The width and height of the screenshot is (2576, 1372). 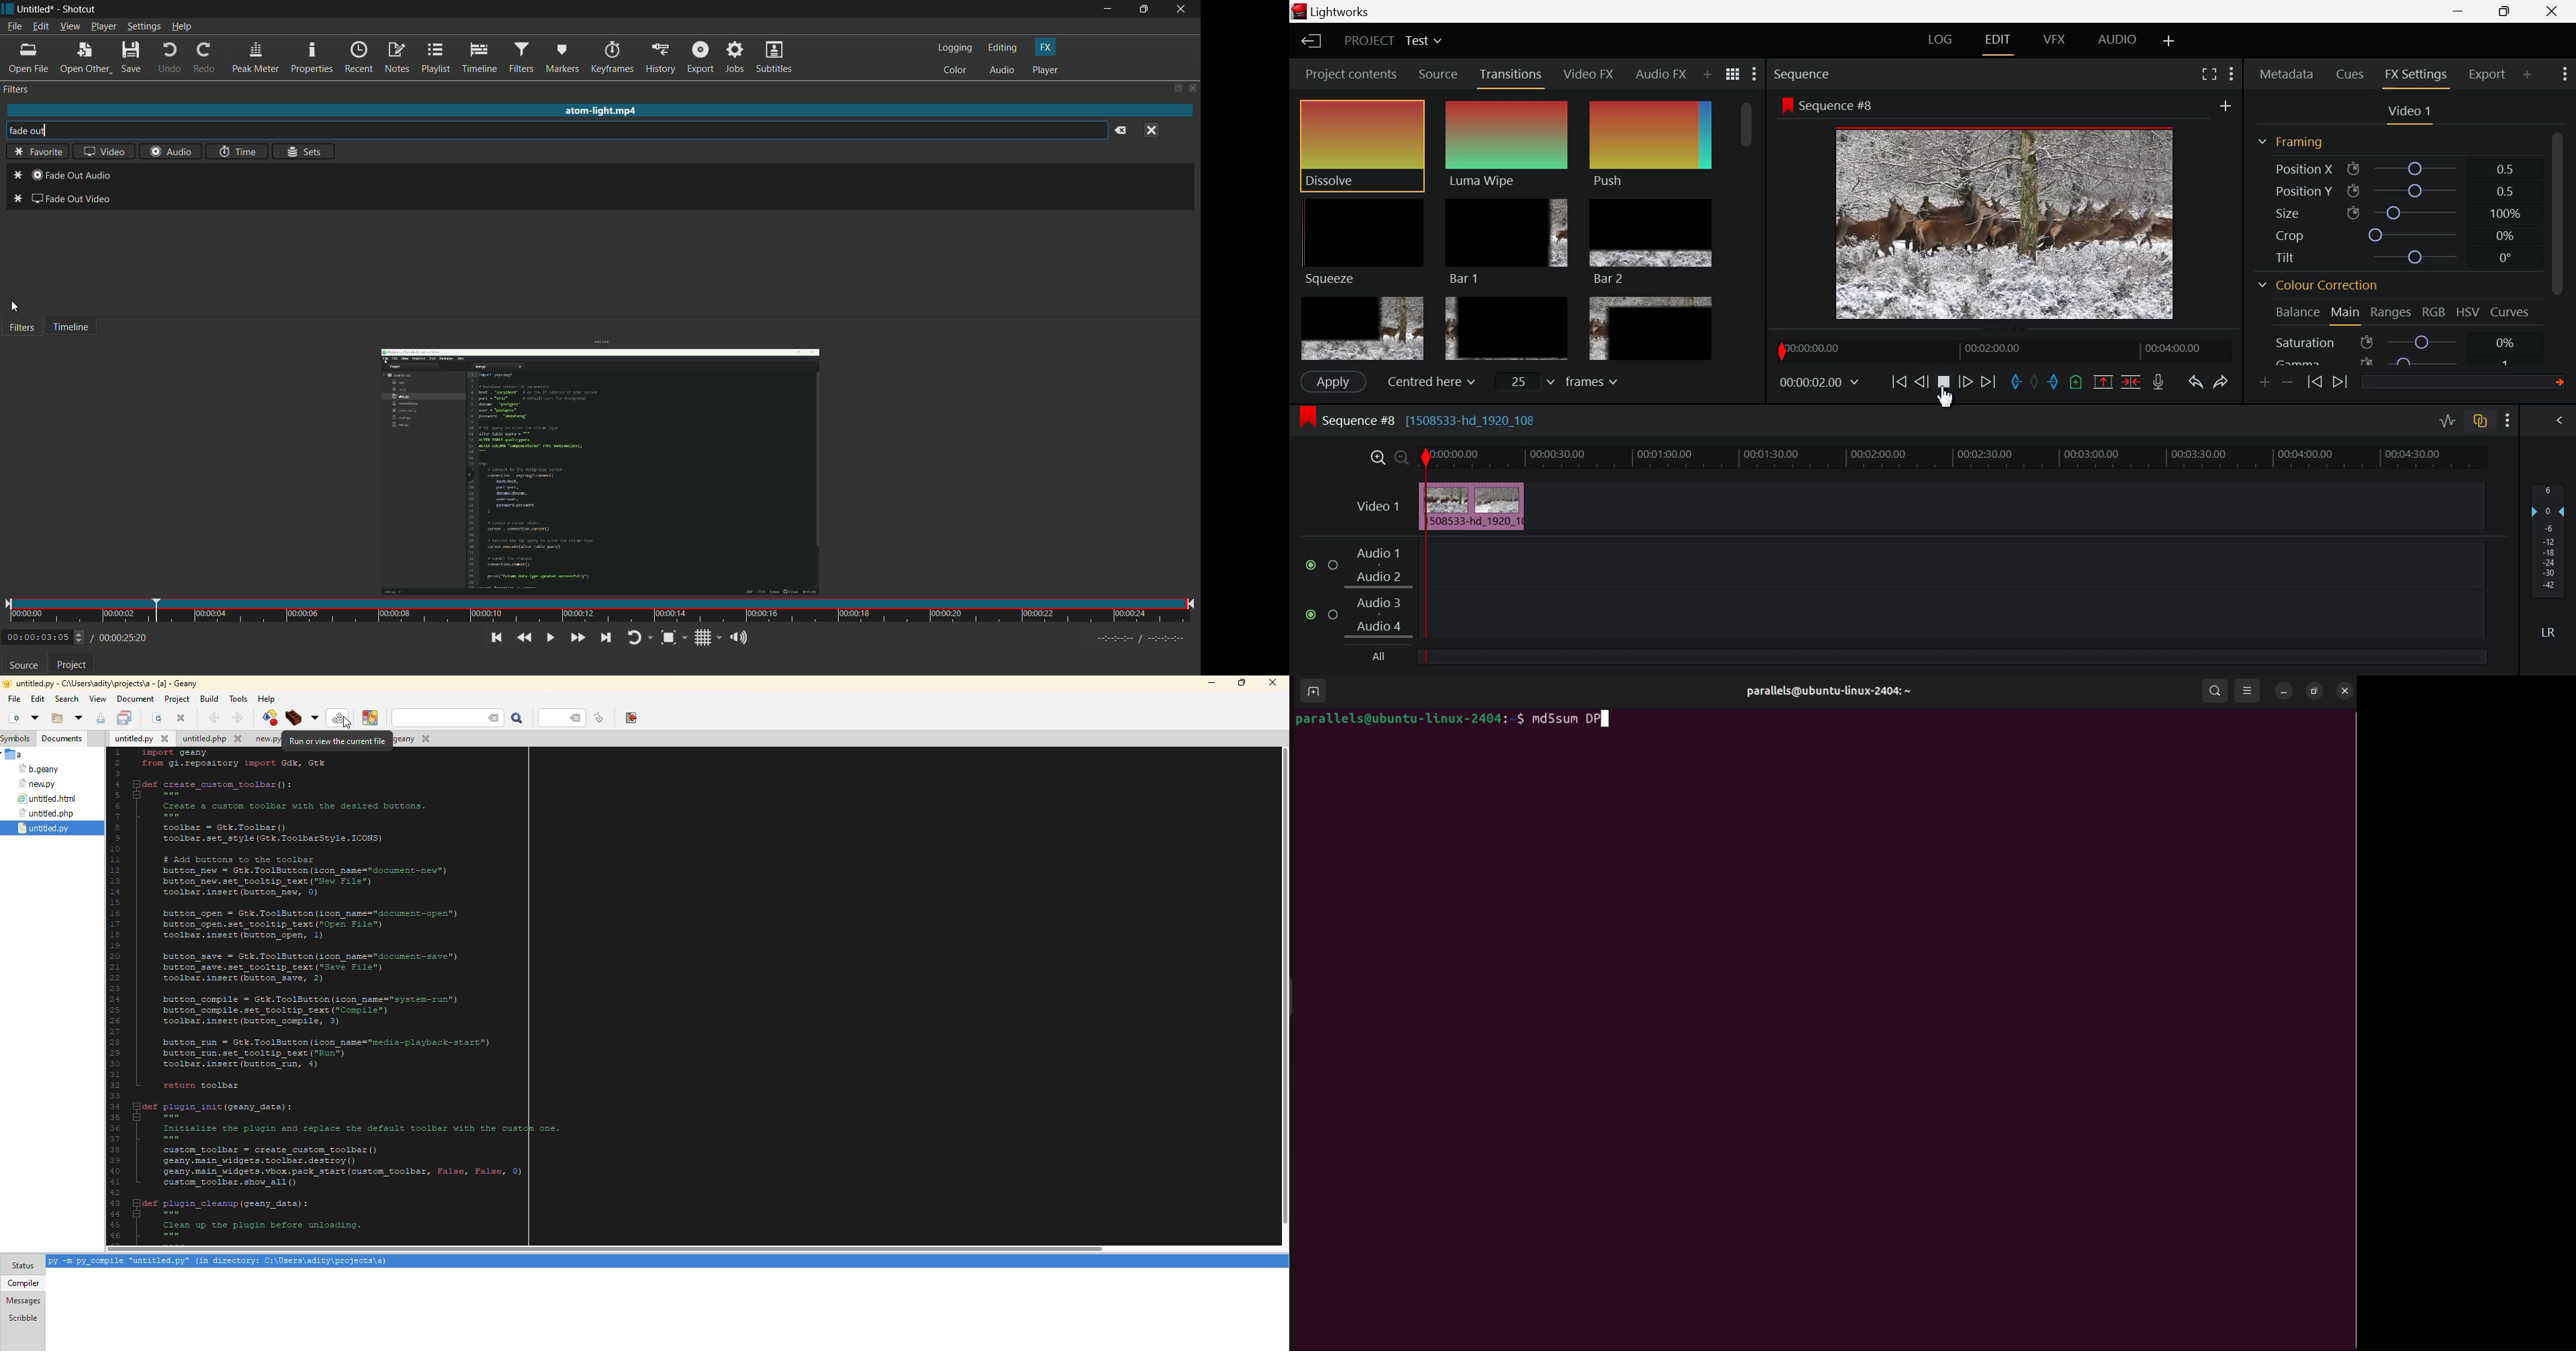 I want to click on recent, so click(x=358, y=58).